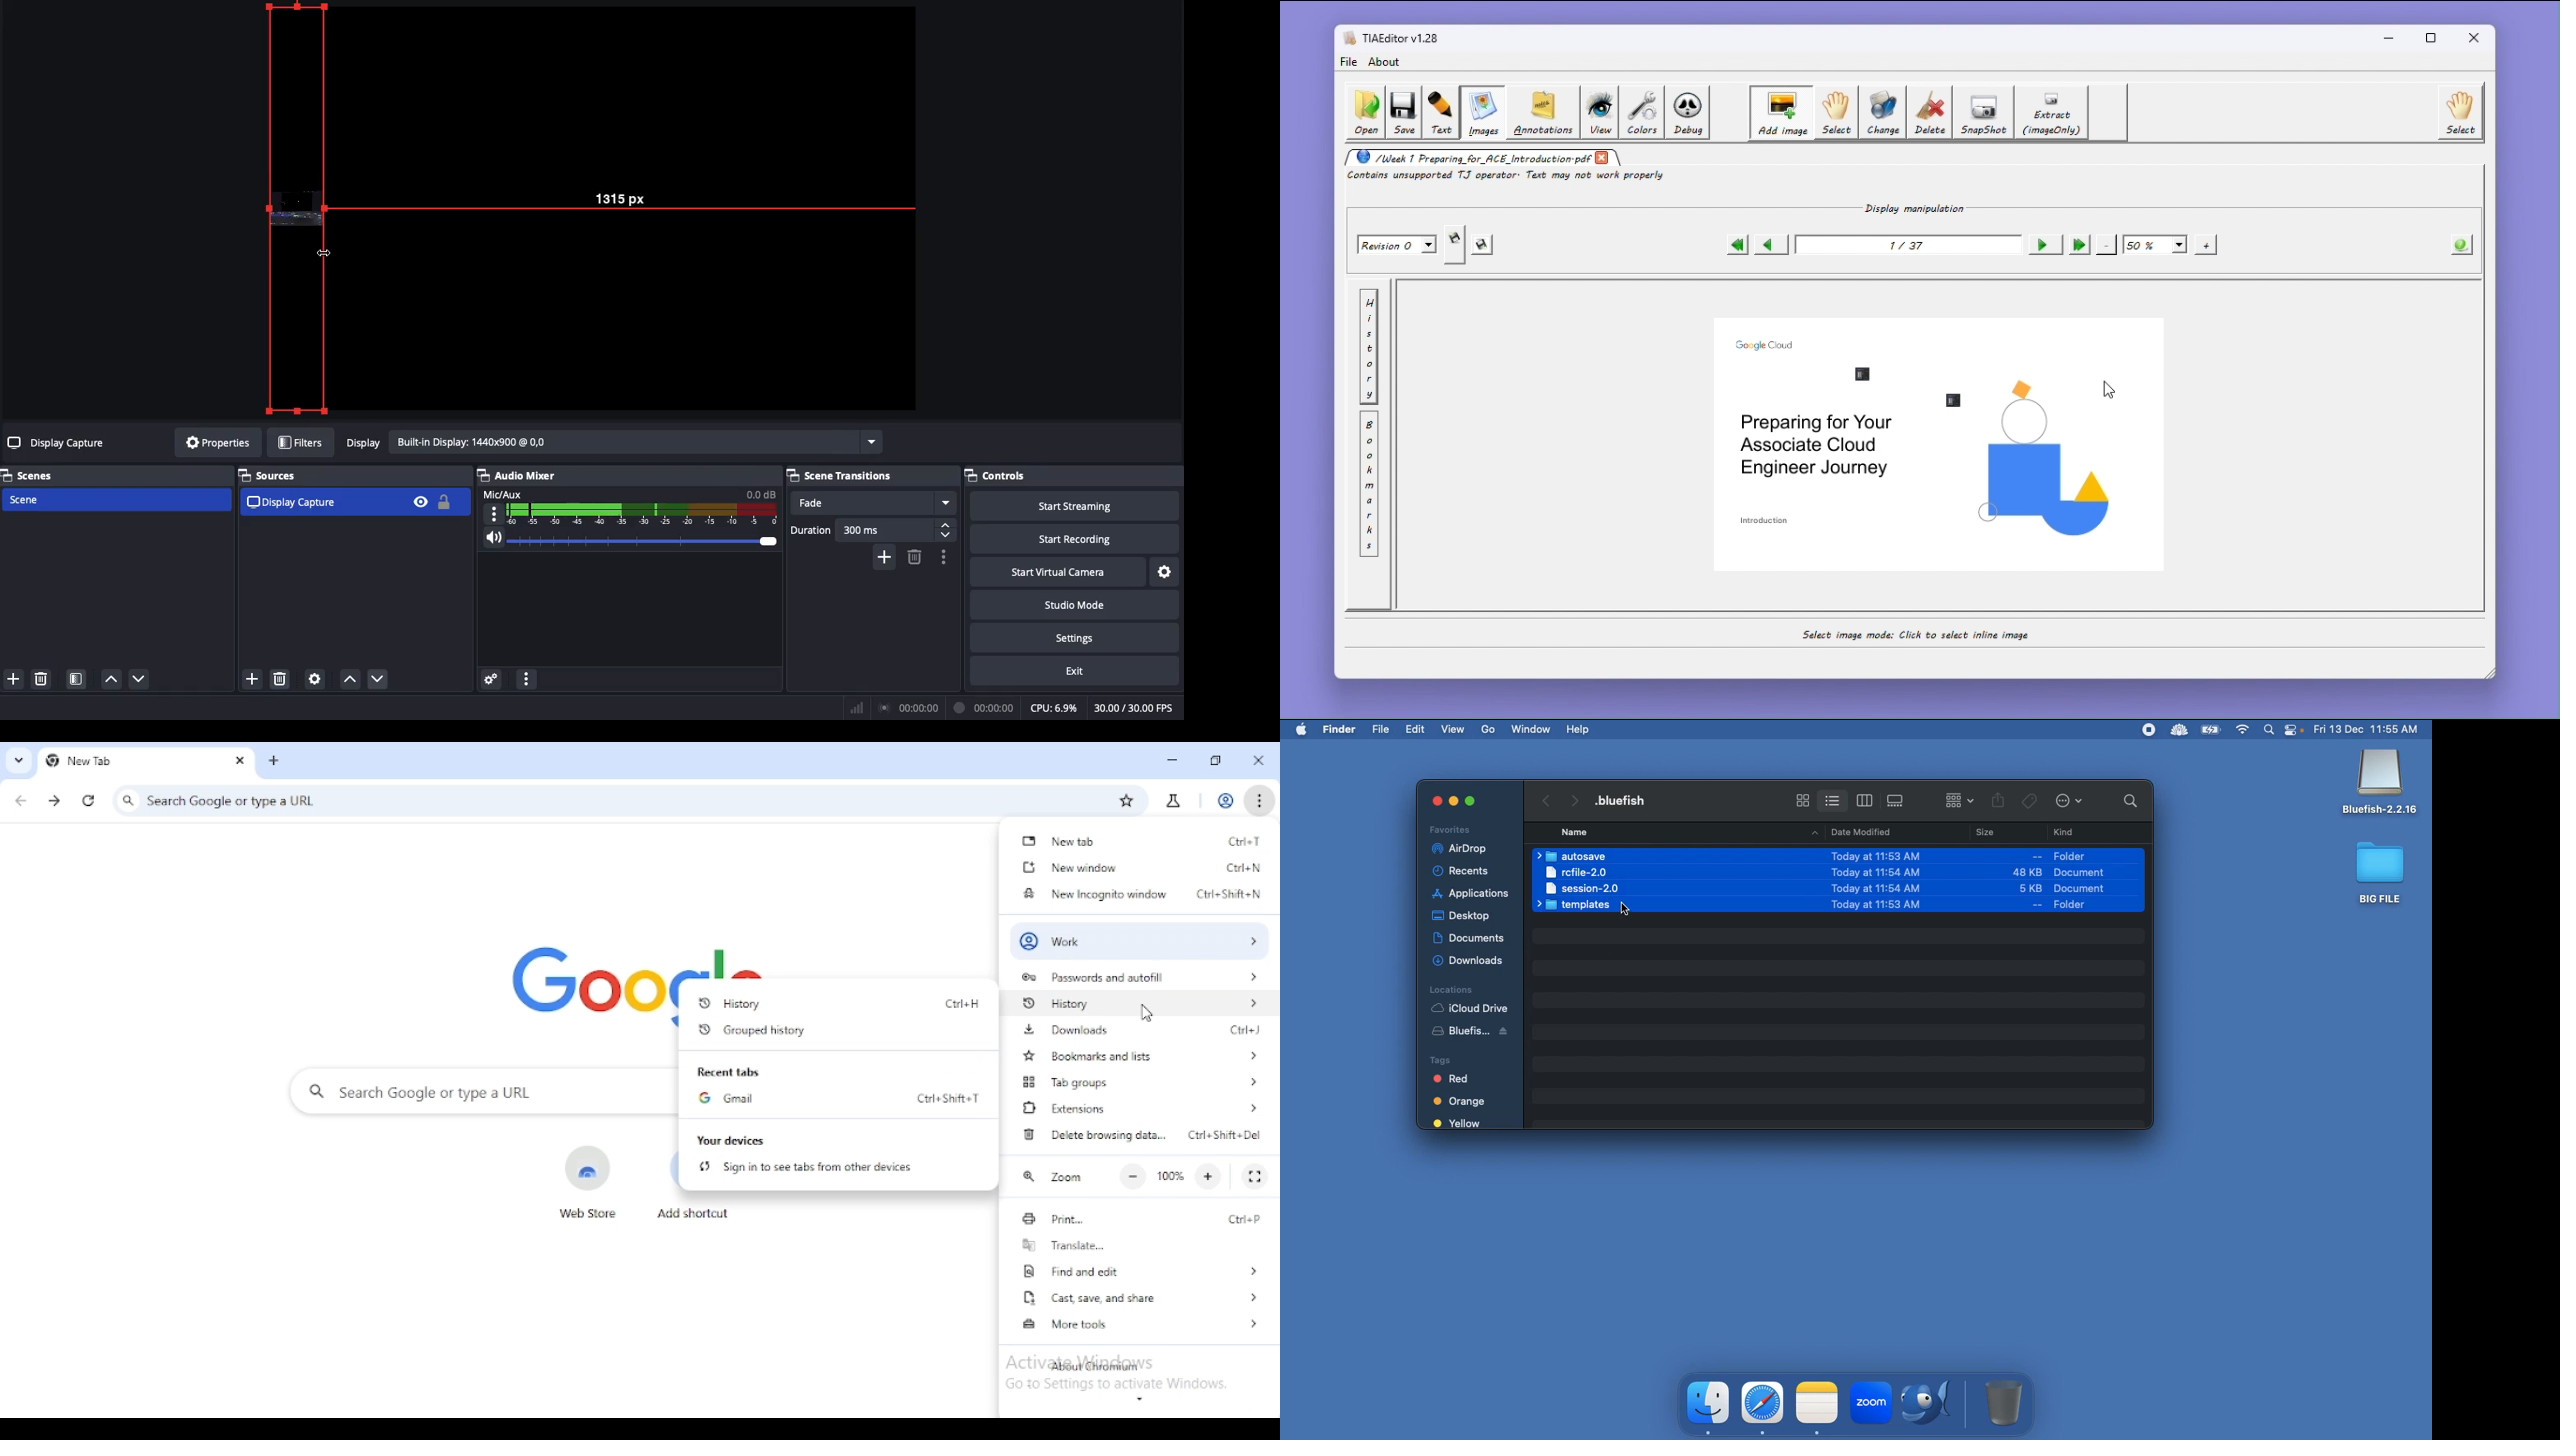  I want to click on Duration, so click(873, 531).